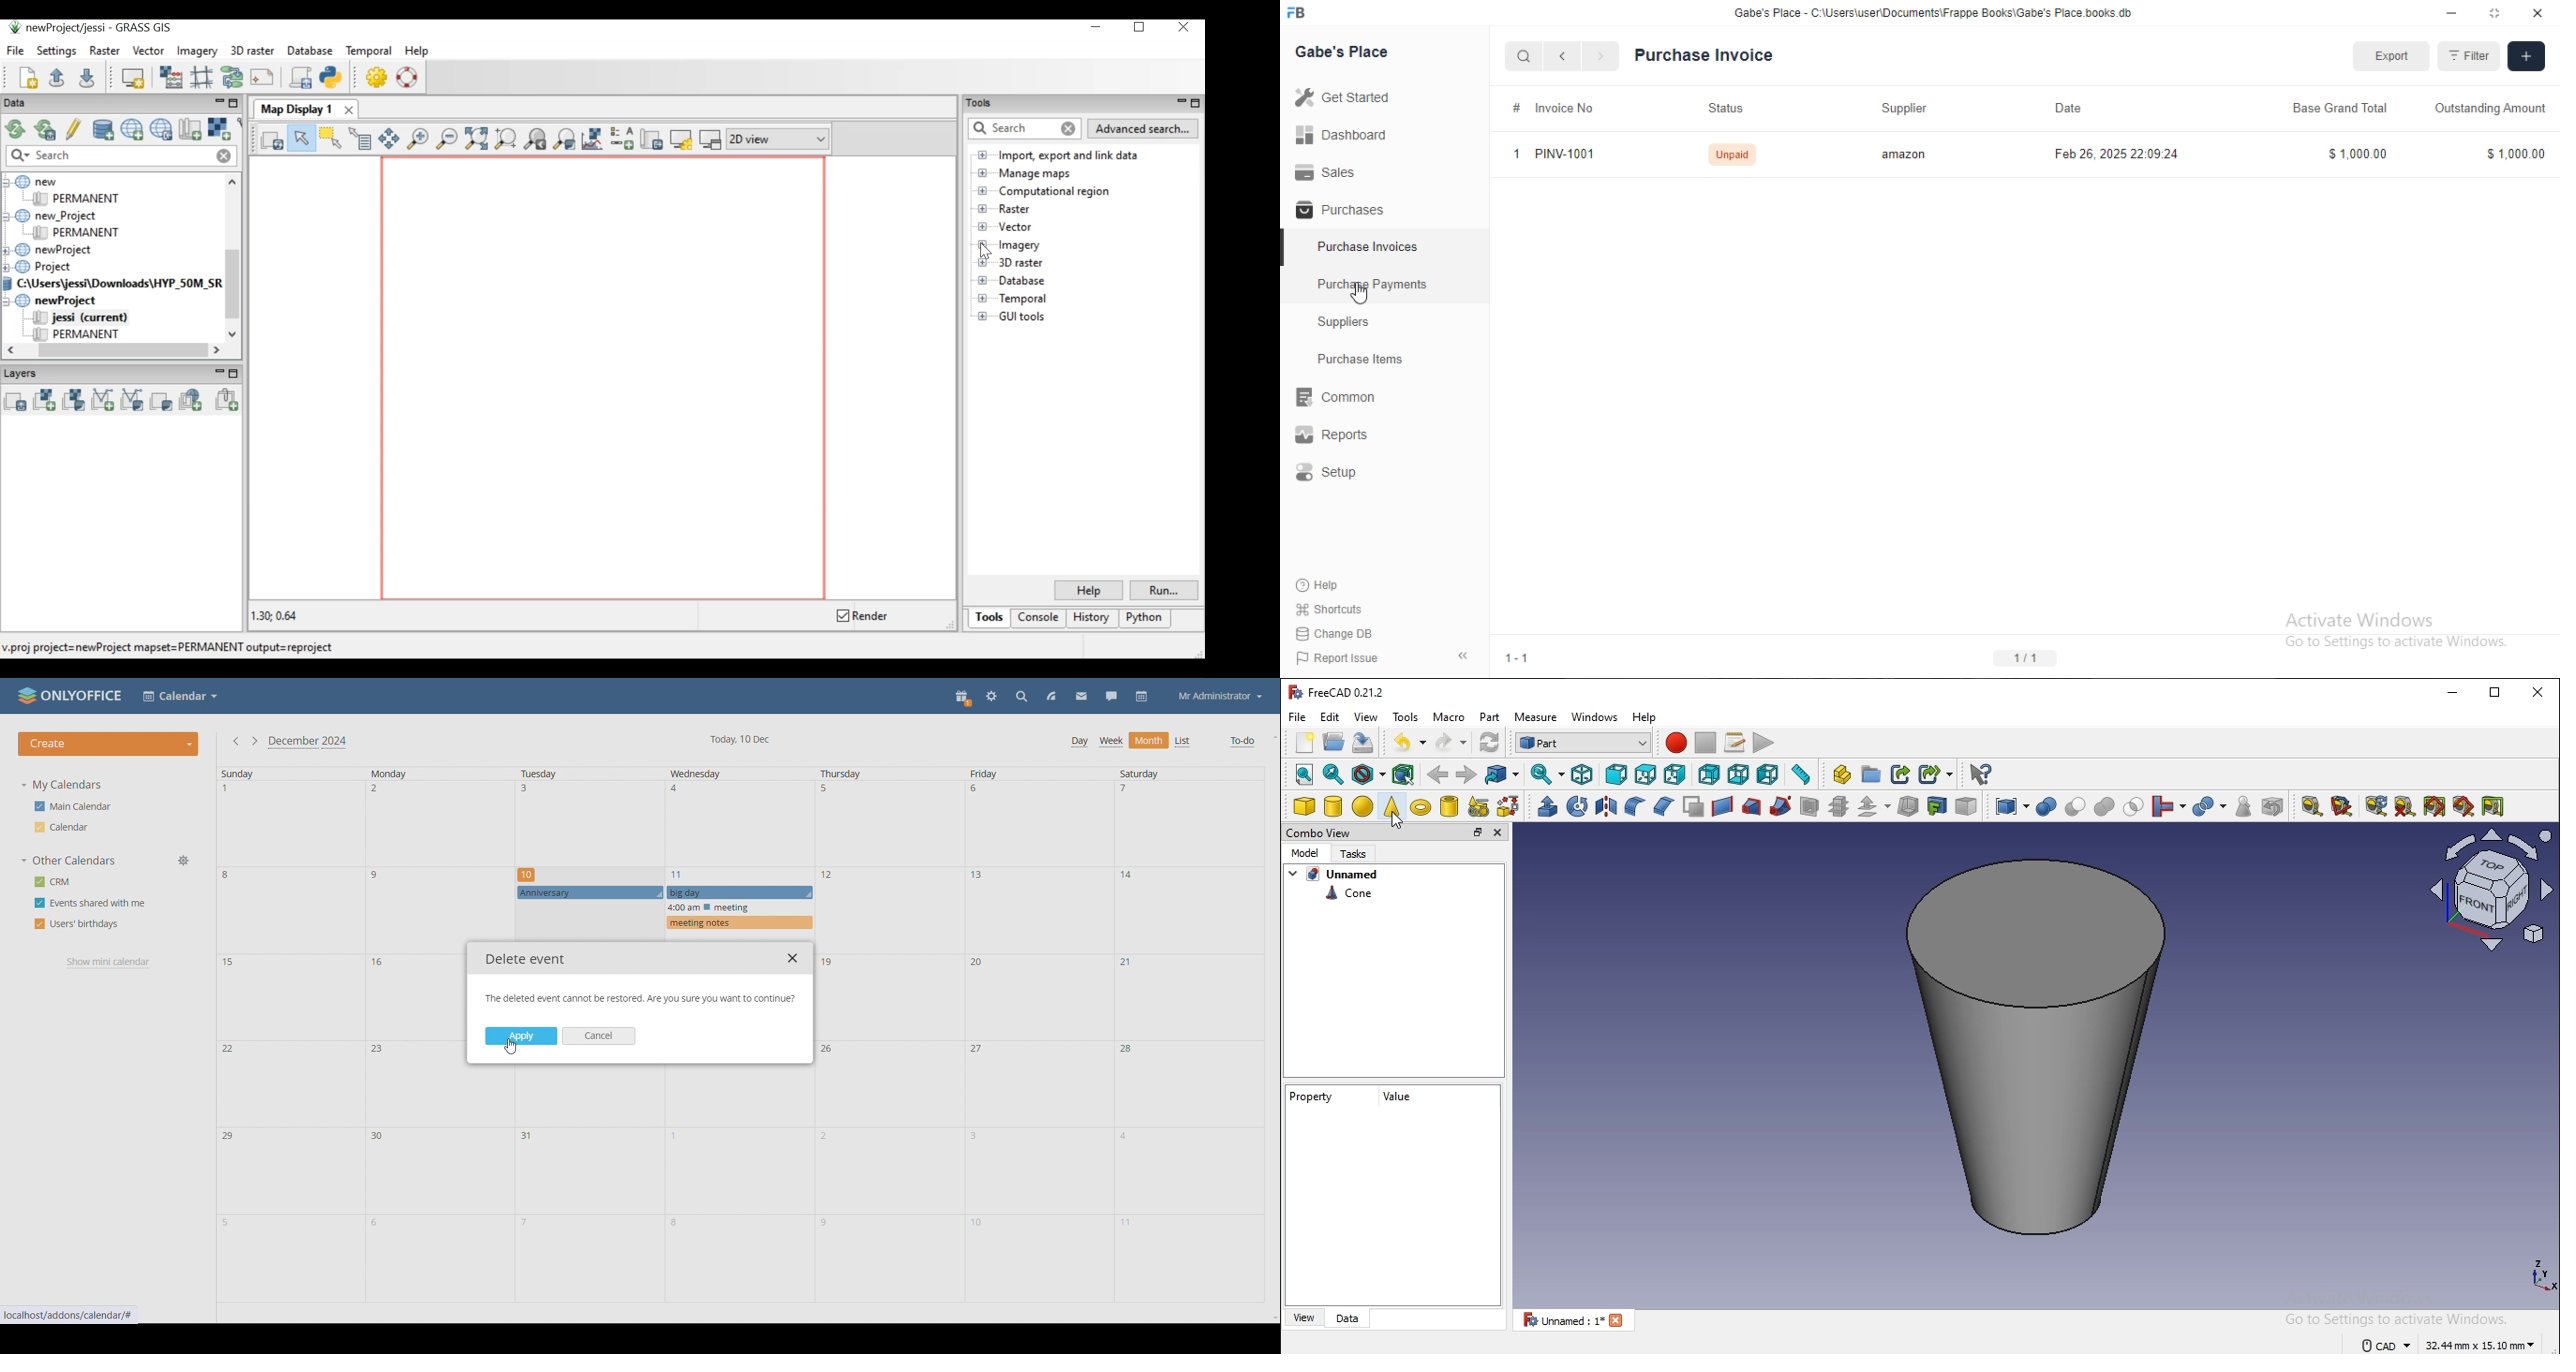  I want to click on , so click(2045, 807).